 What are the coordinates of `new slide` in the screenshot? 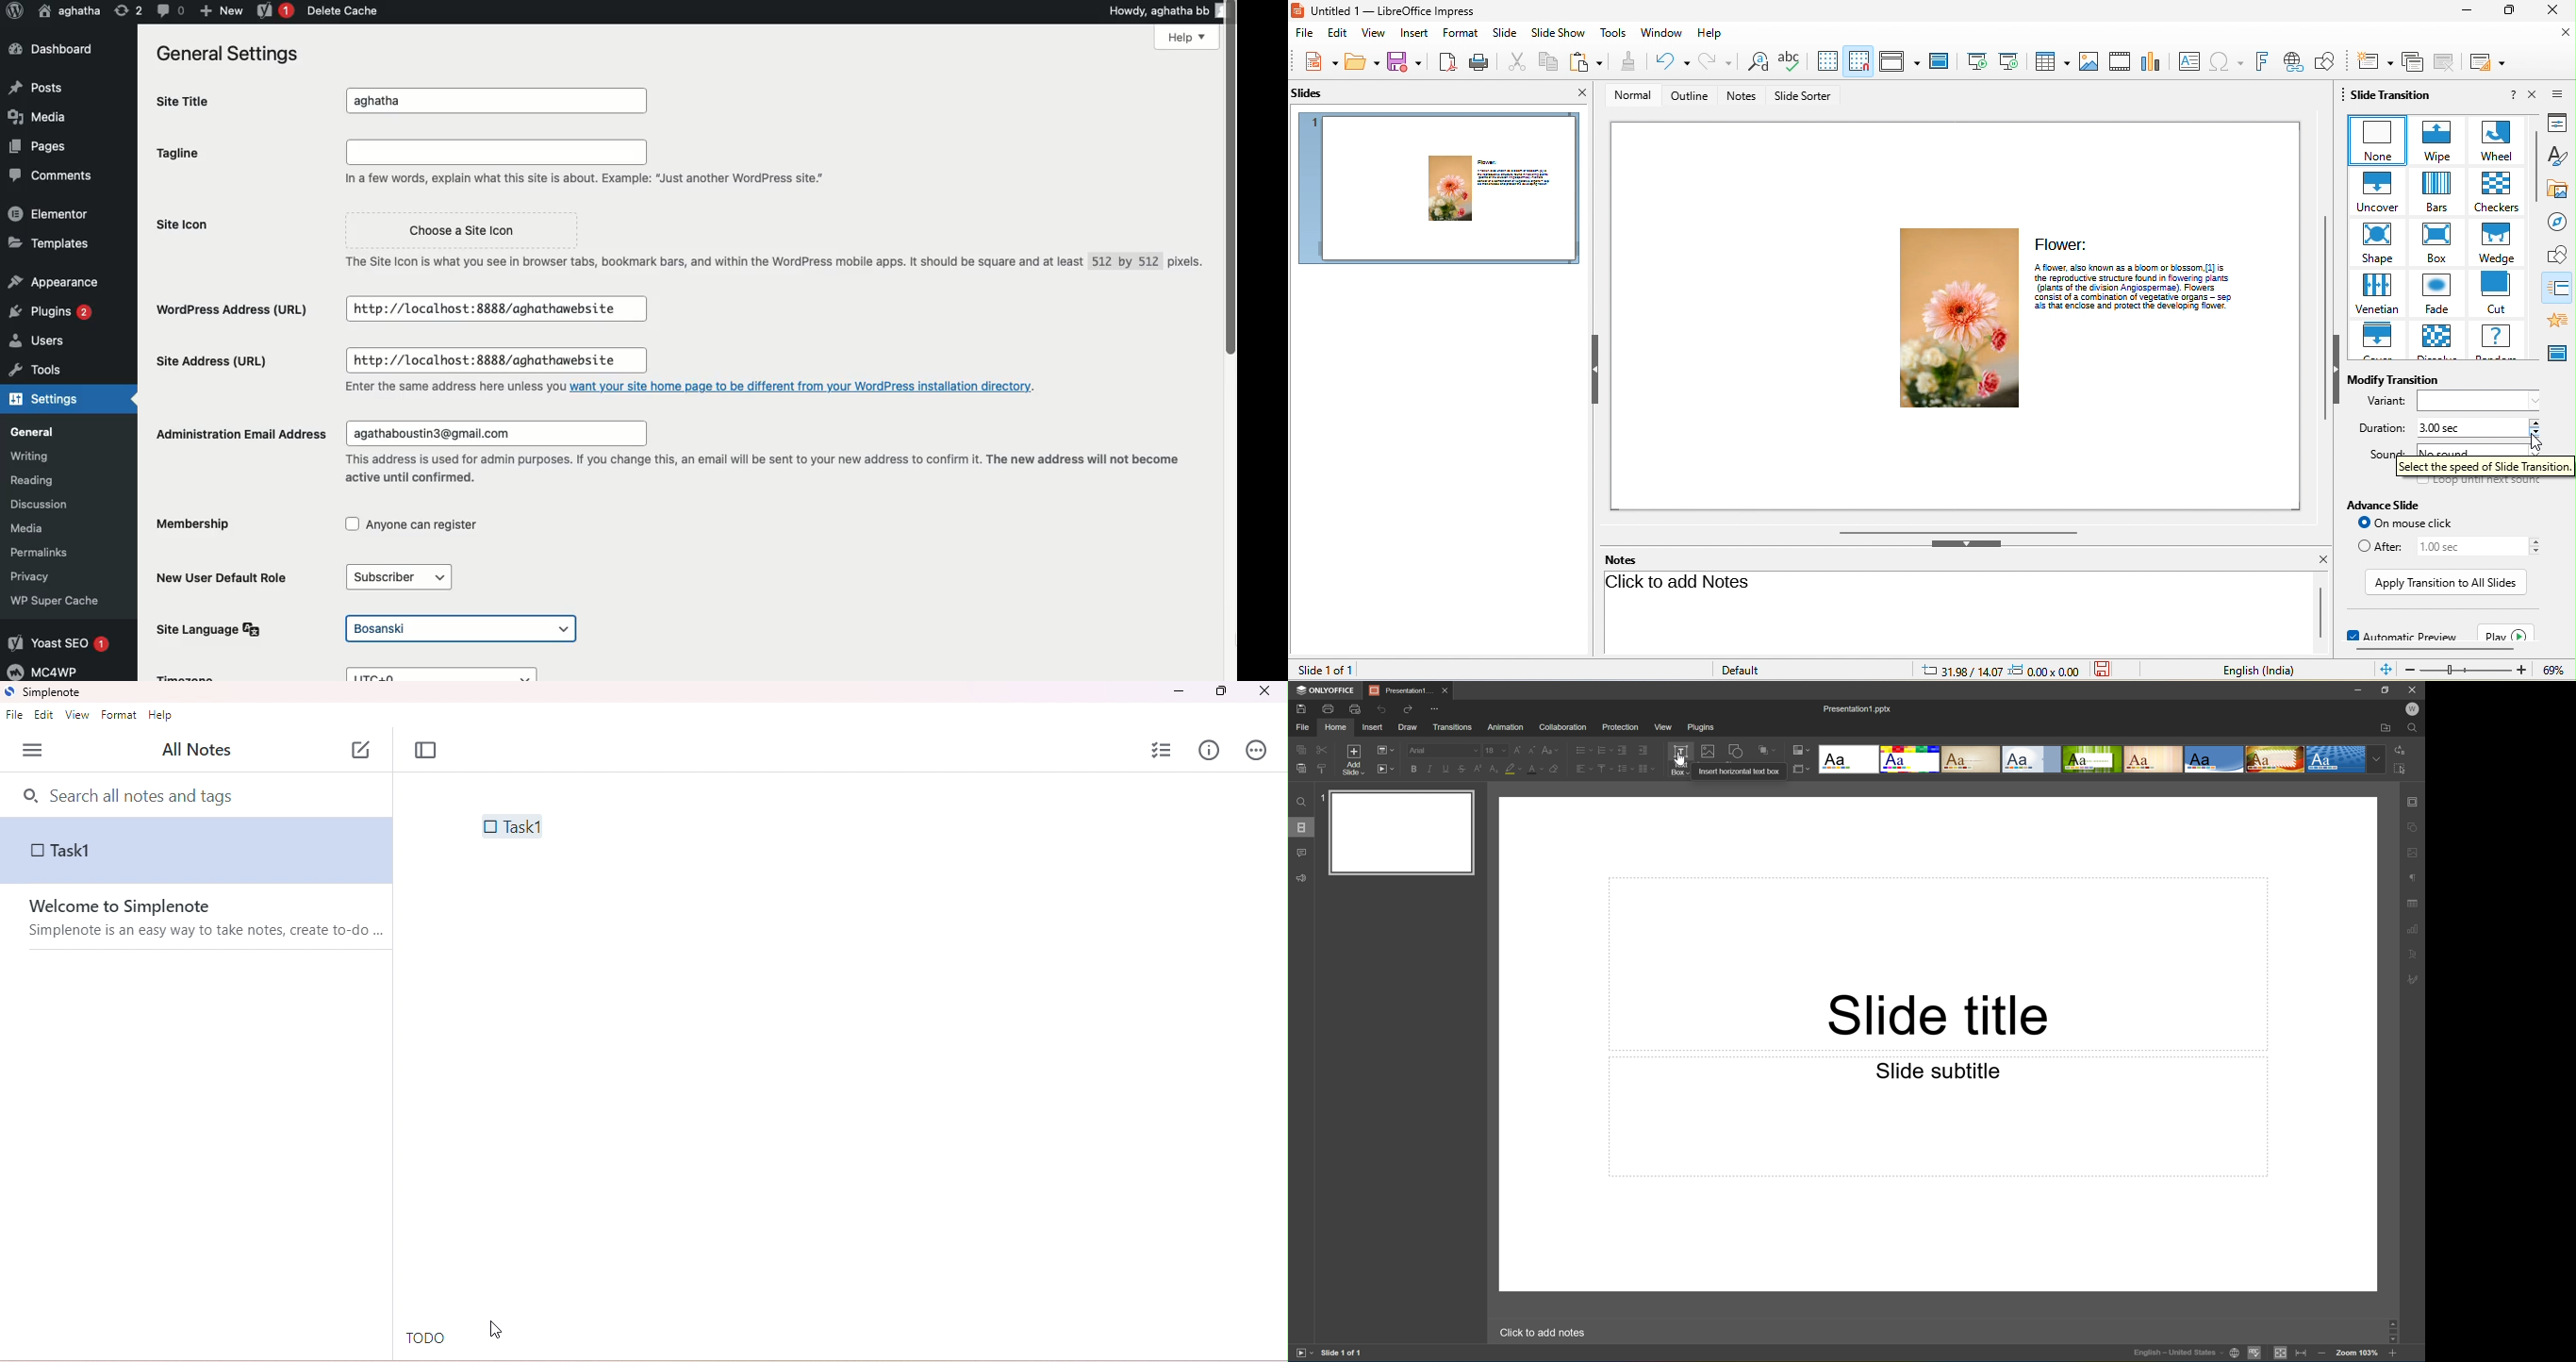 It's located at (2371, 60).